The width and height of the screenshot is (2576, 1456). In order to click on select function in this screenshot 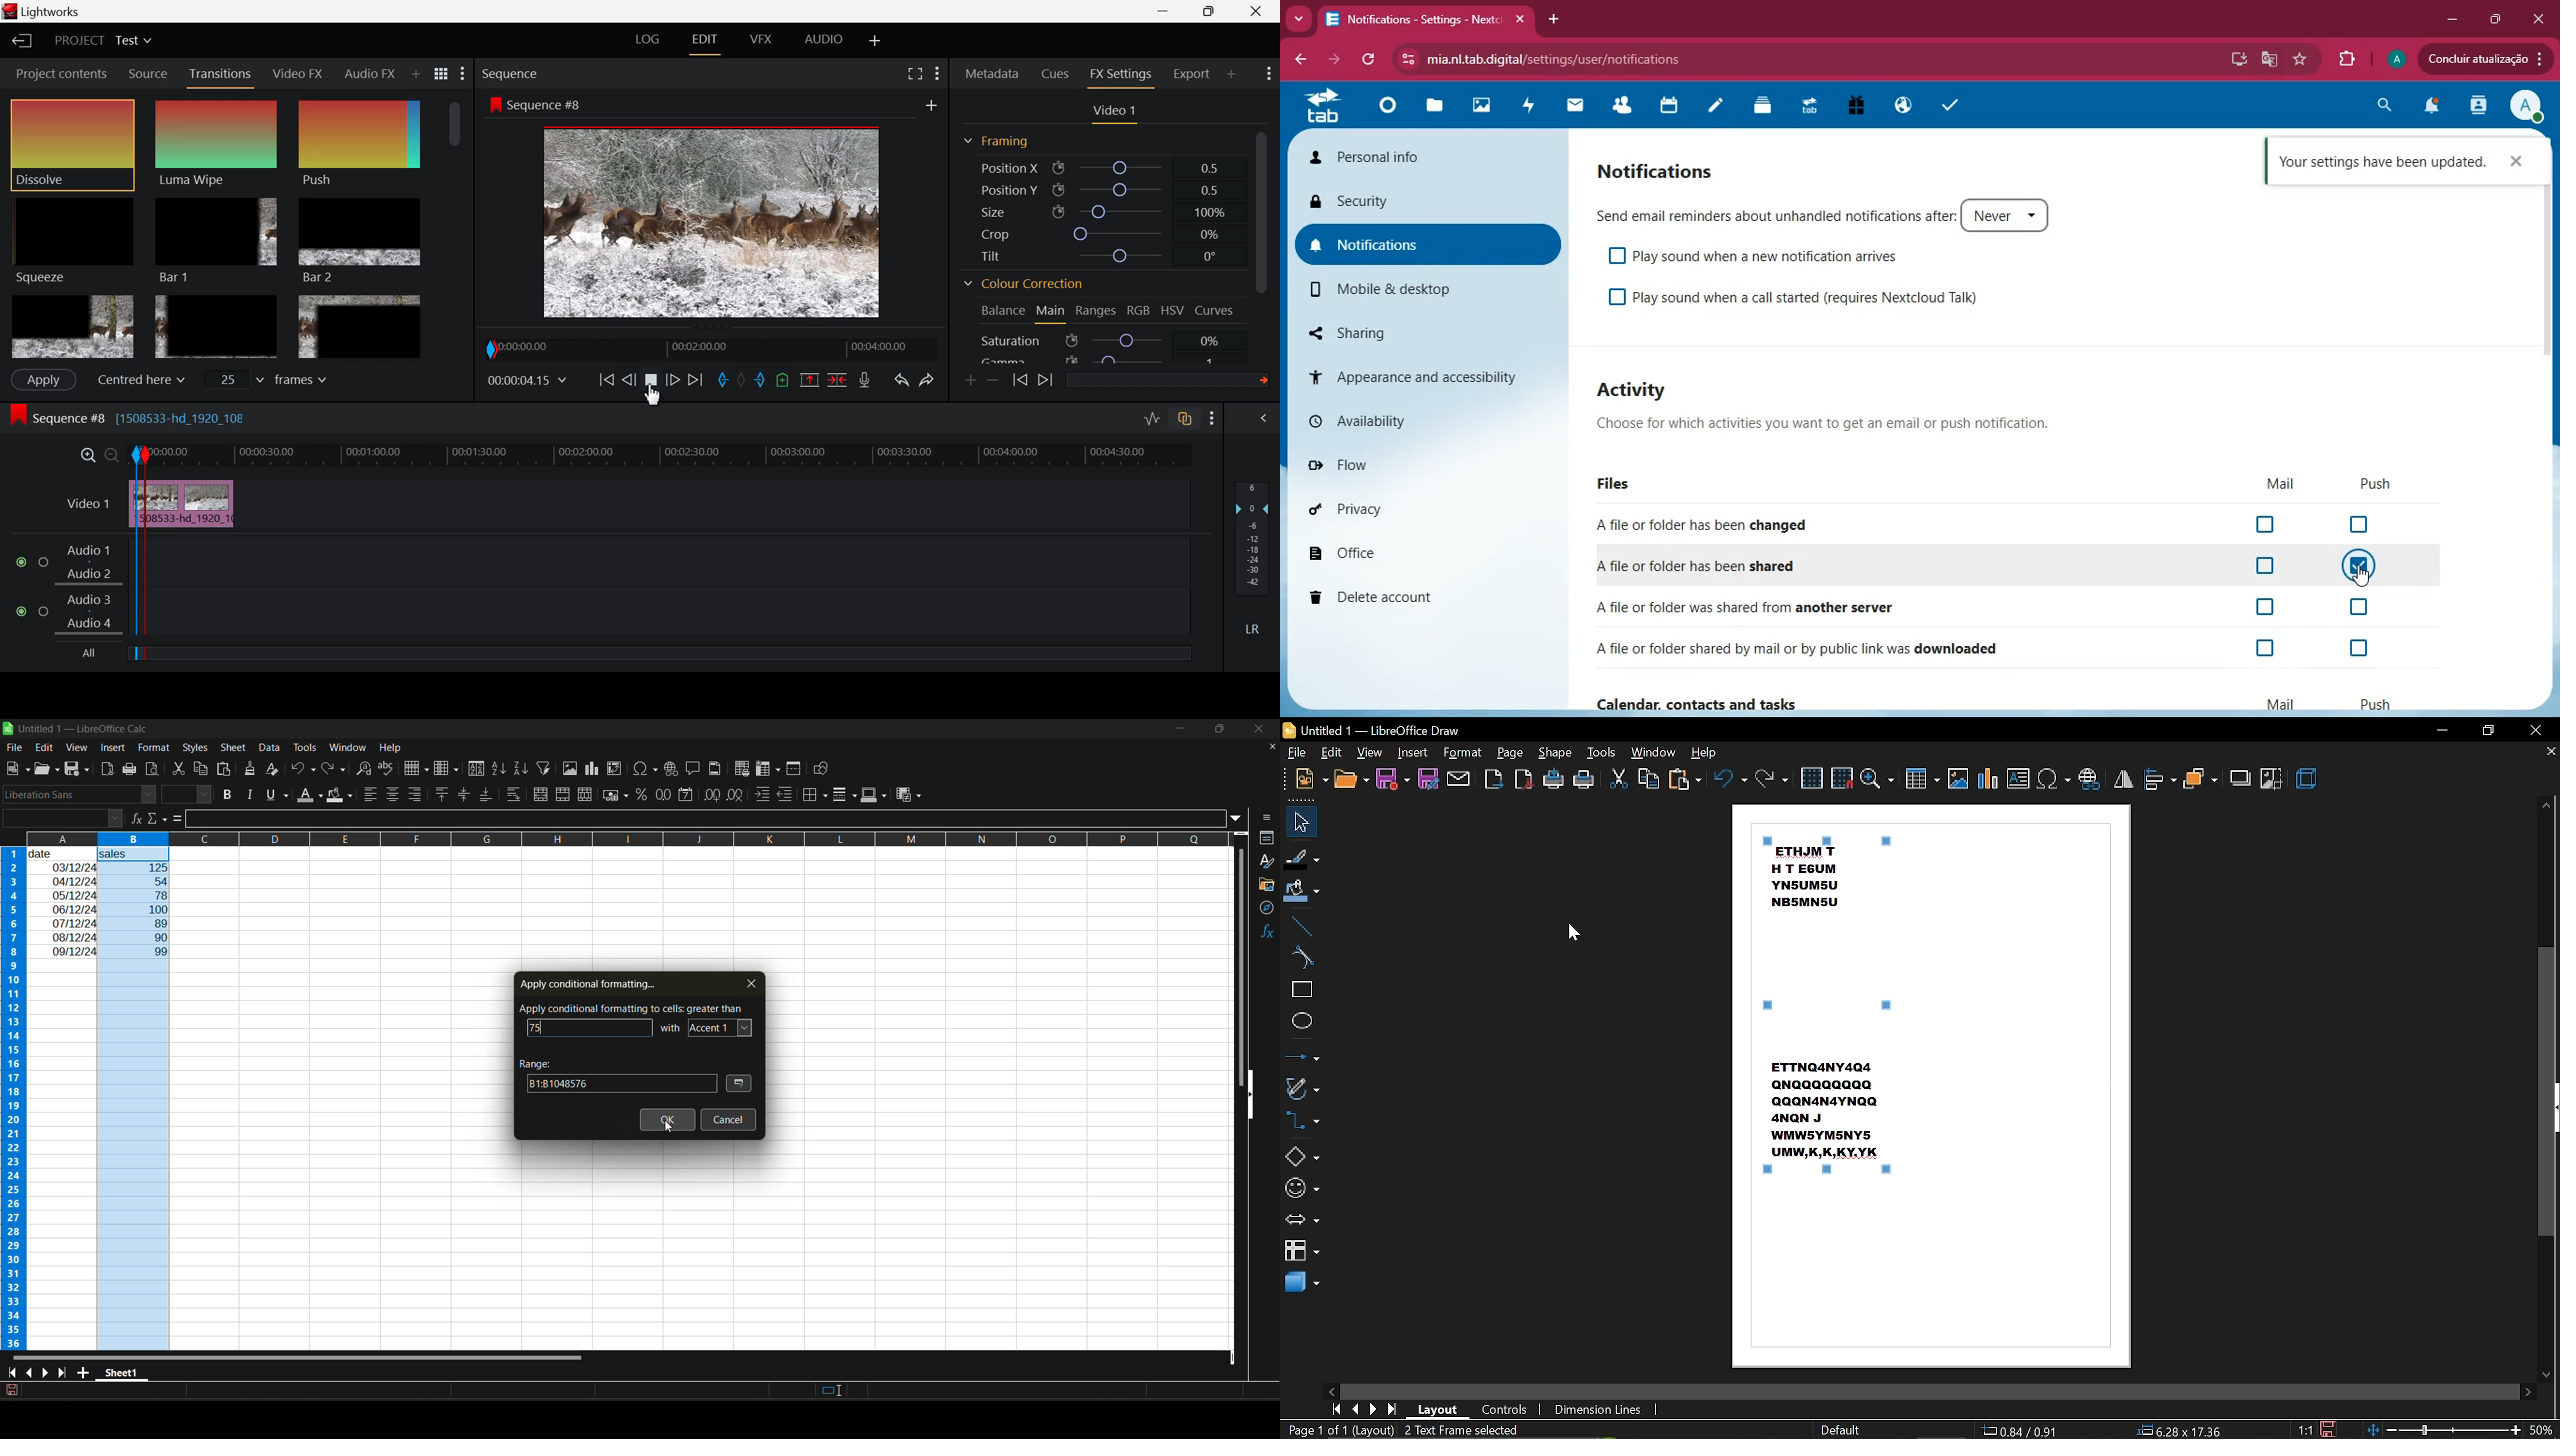, I will do `click(158, 818)`.